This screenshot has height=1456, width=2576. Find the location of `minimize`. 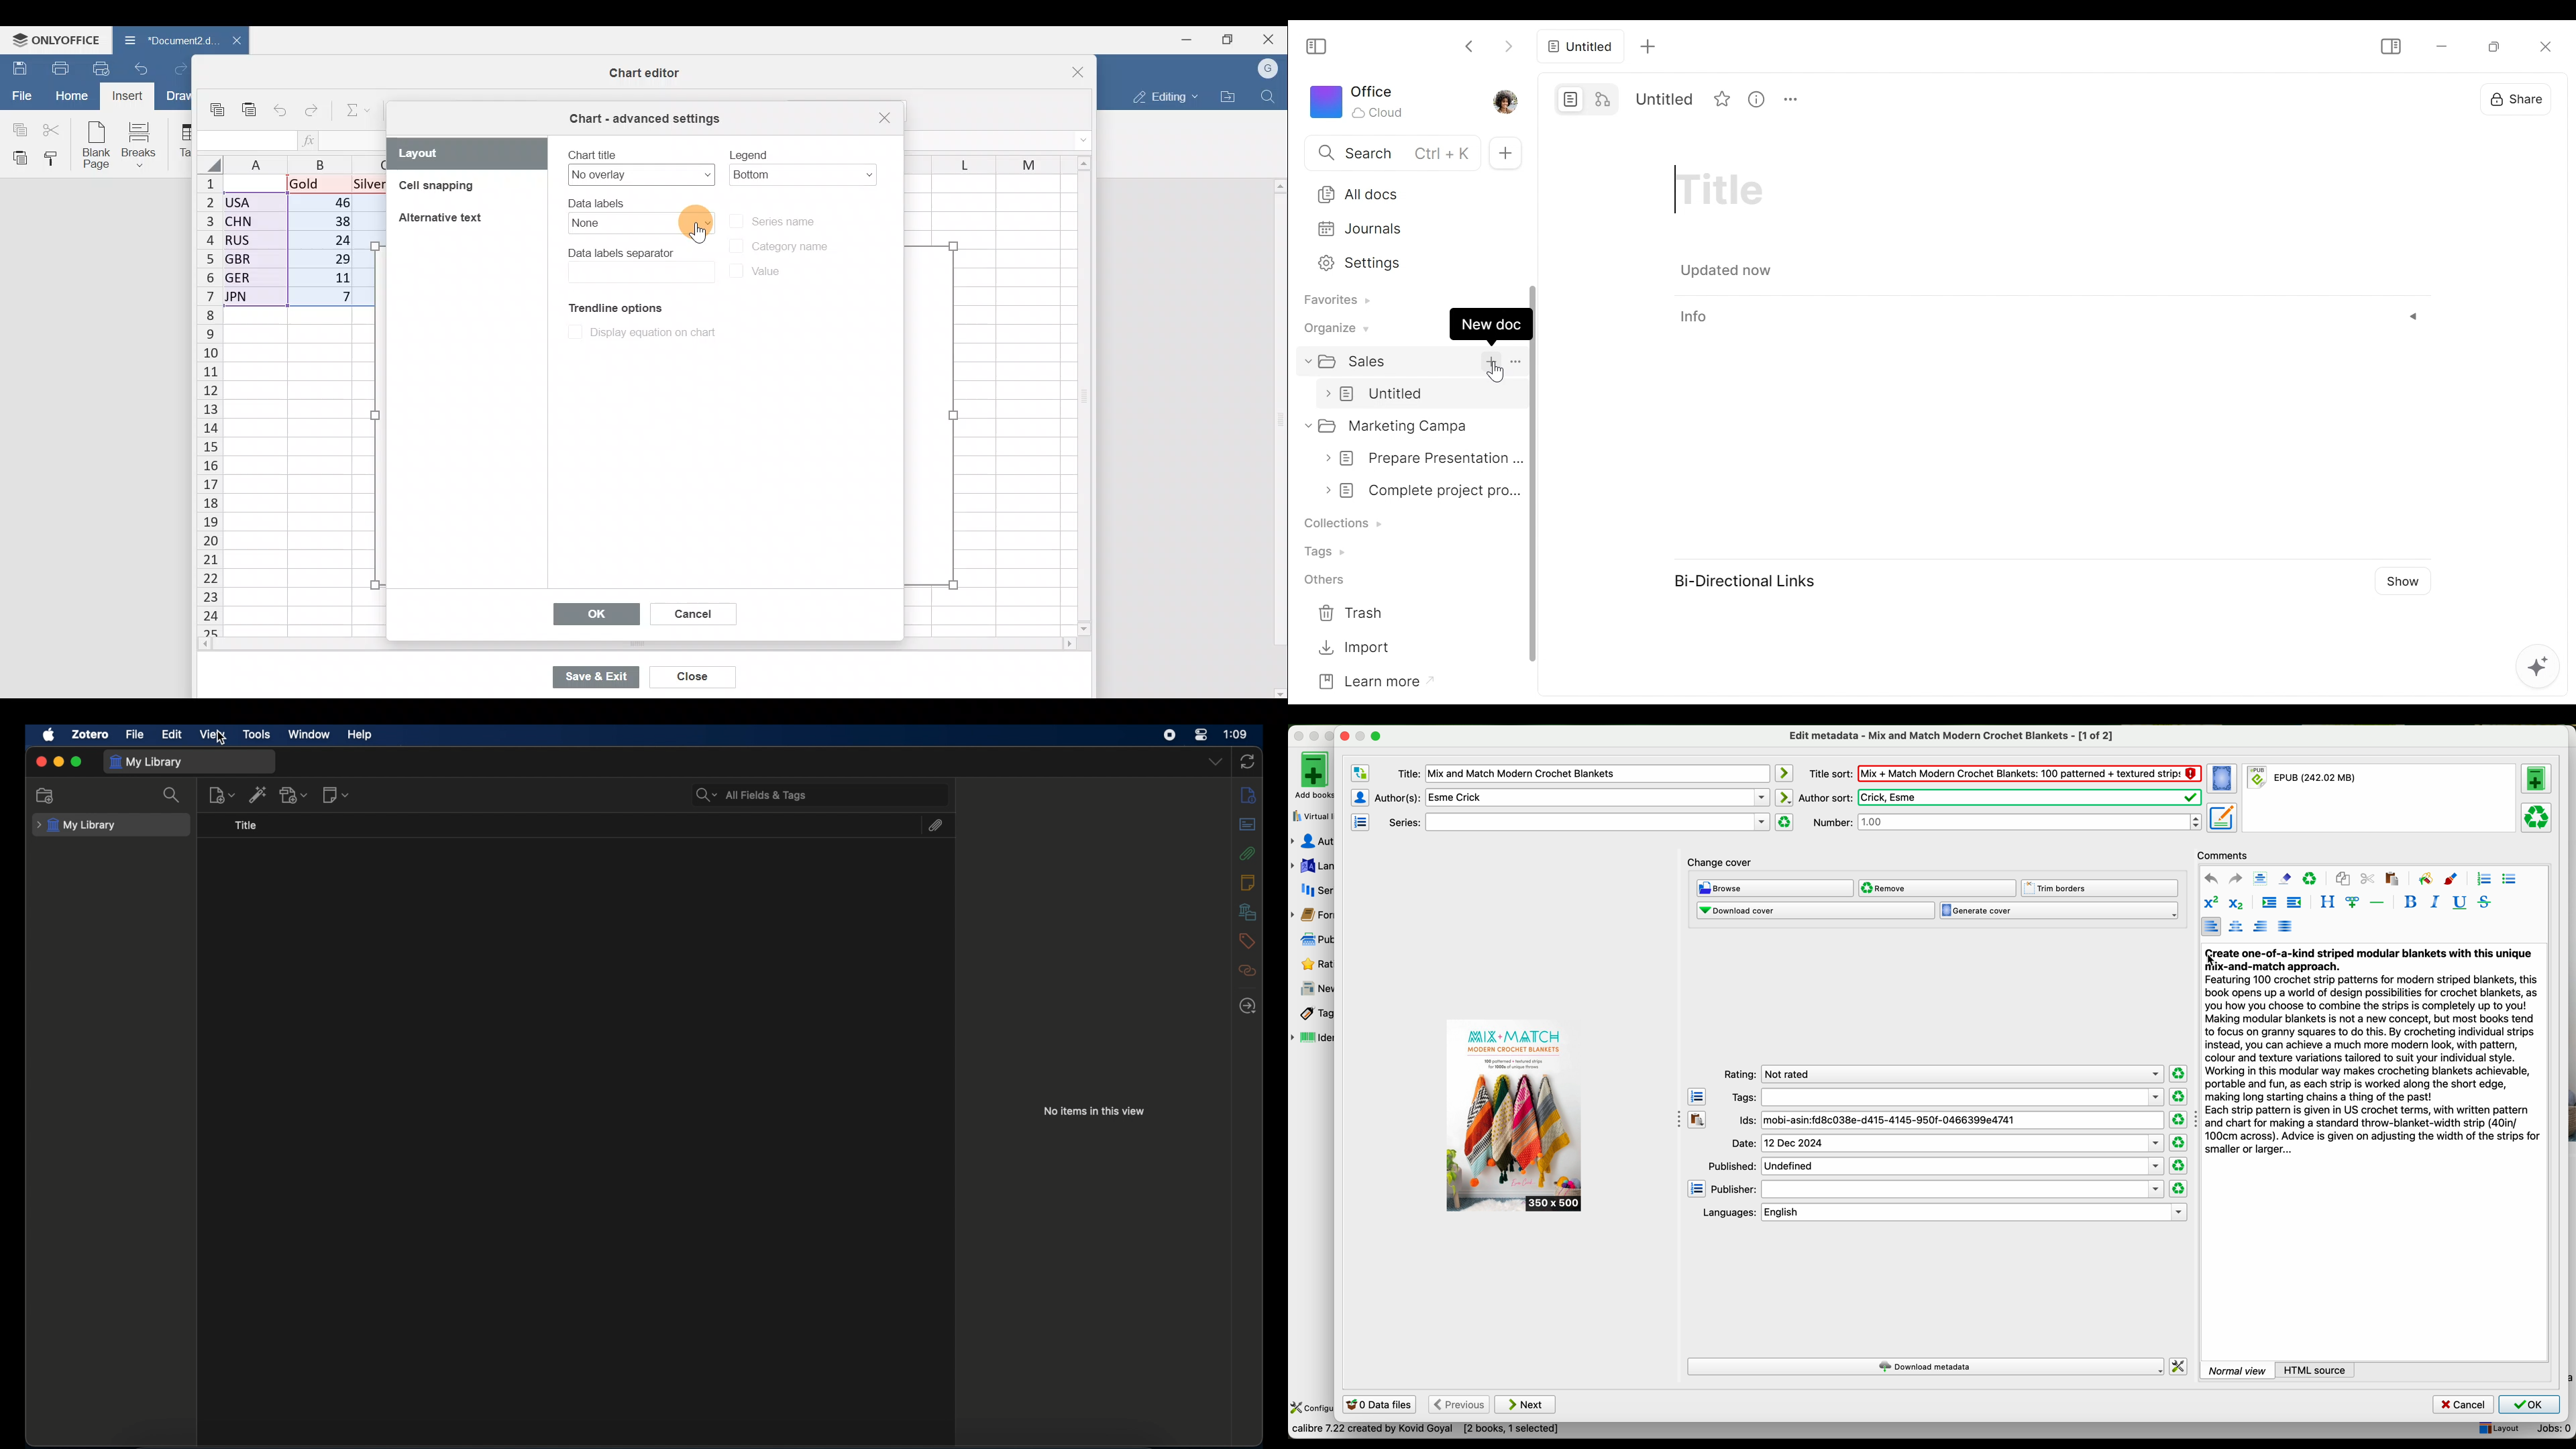

minimize is located at coordinates (2440, 46).